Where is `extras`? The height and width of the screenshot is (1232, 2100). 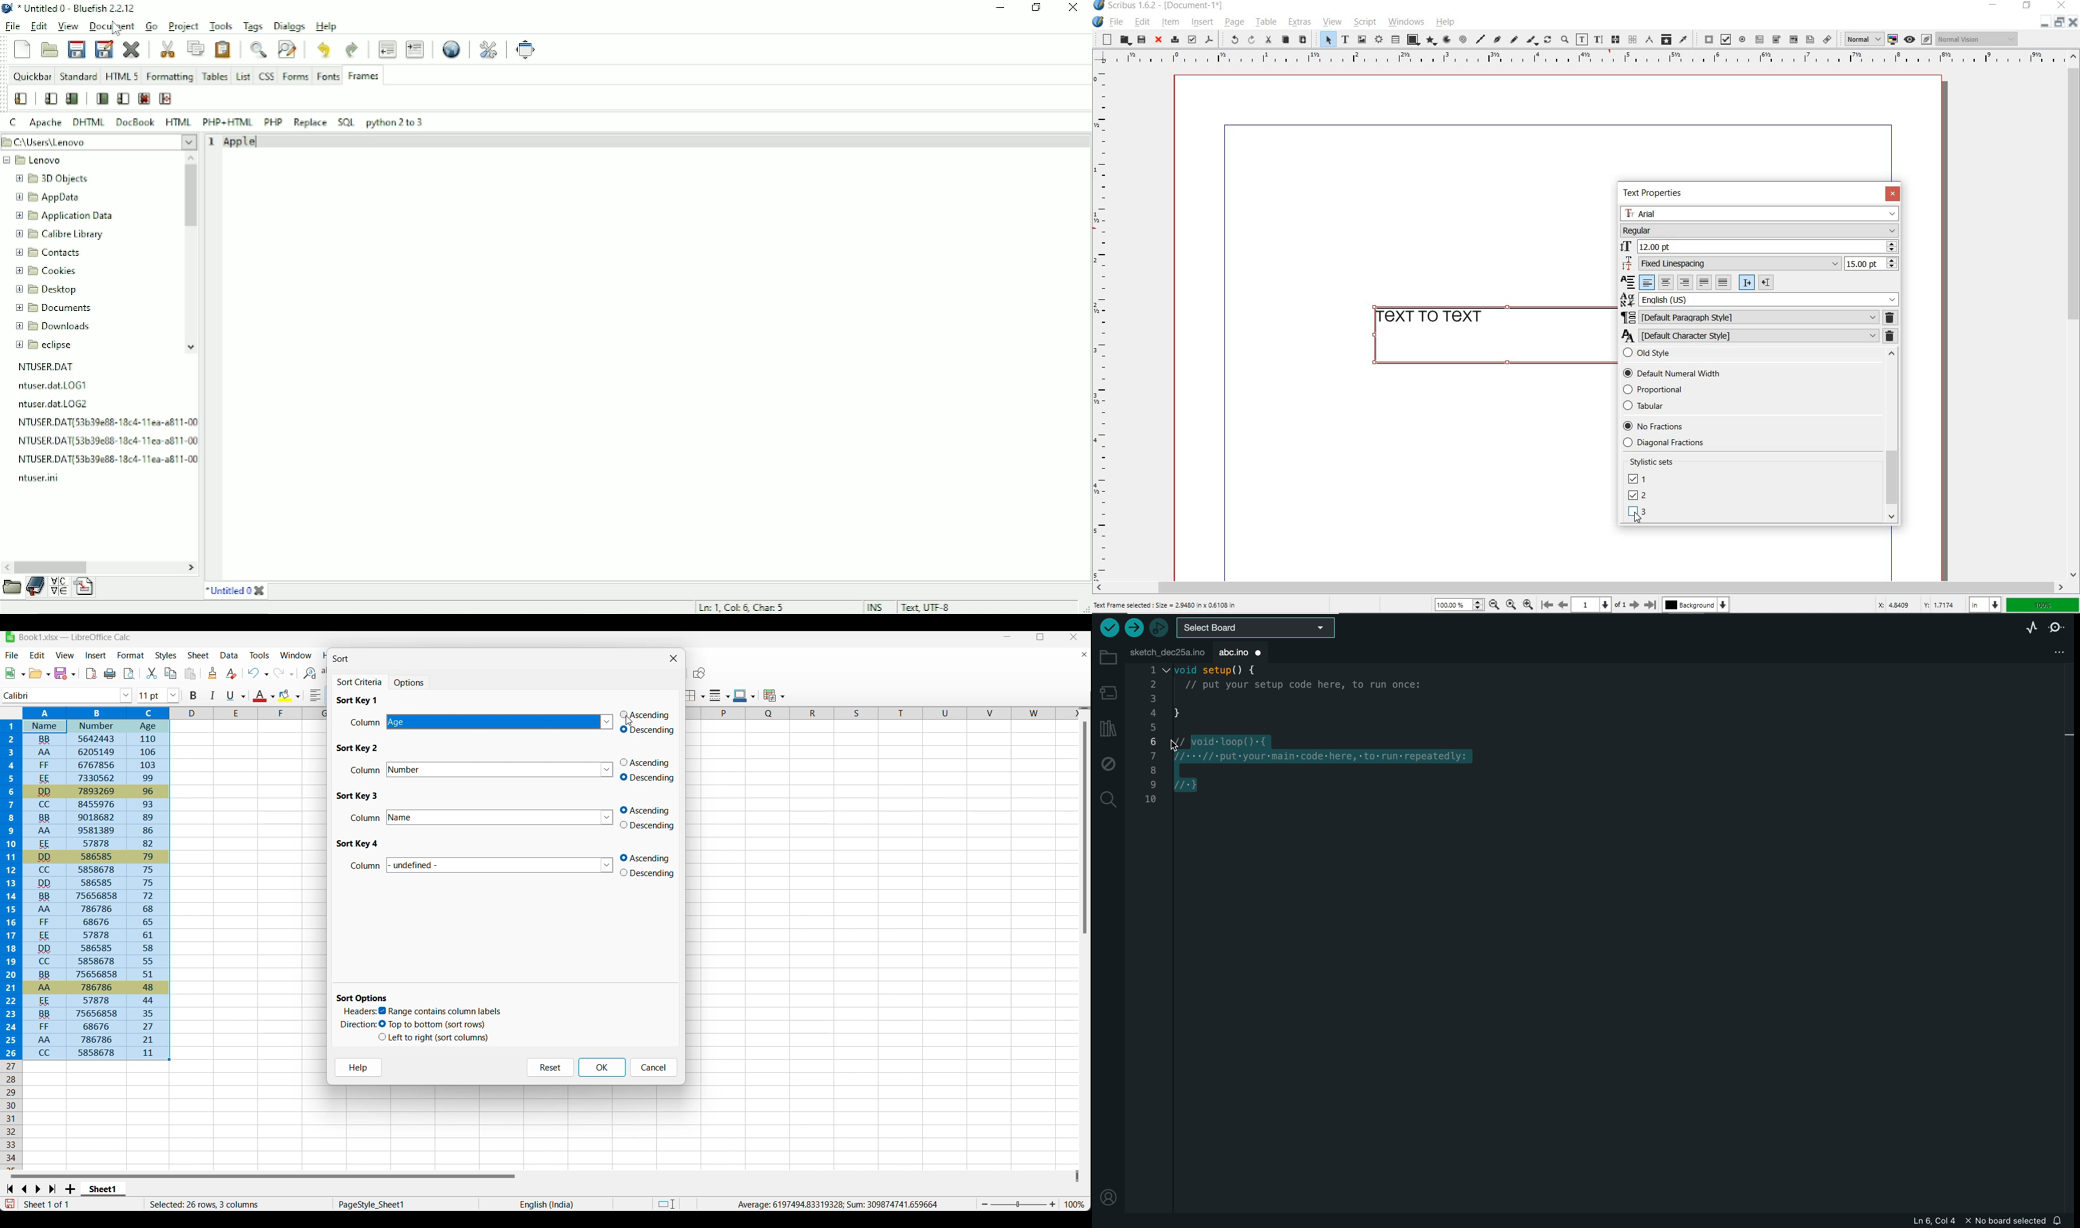 extras is located at coordinates (1299, 24).